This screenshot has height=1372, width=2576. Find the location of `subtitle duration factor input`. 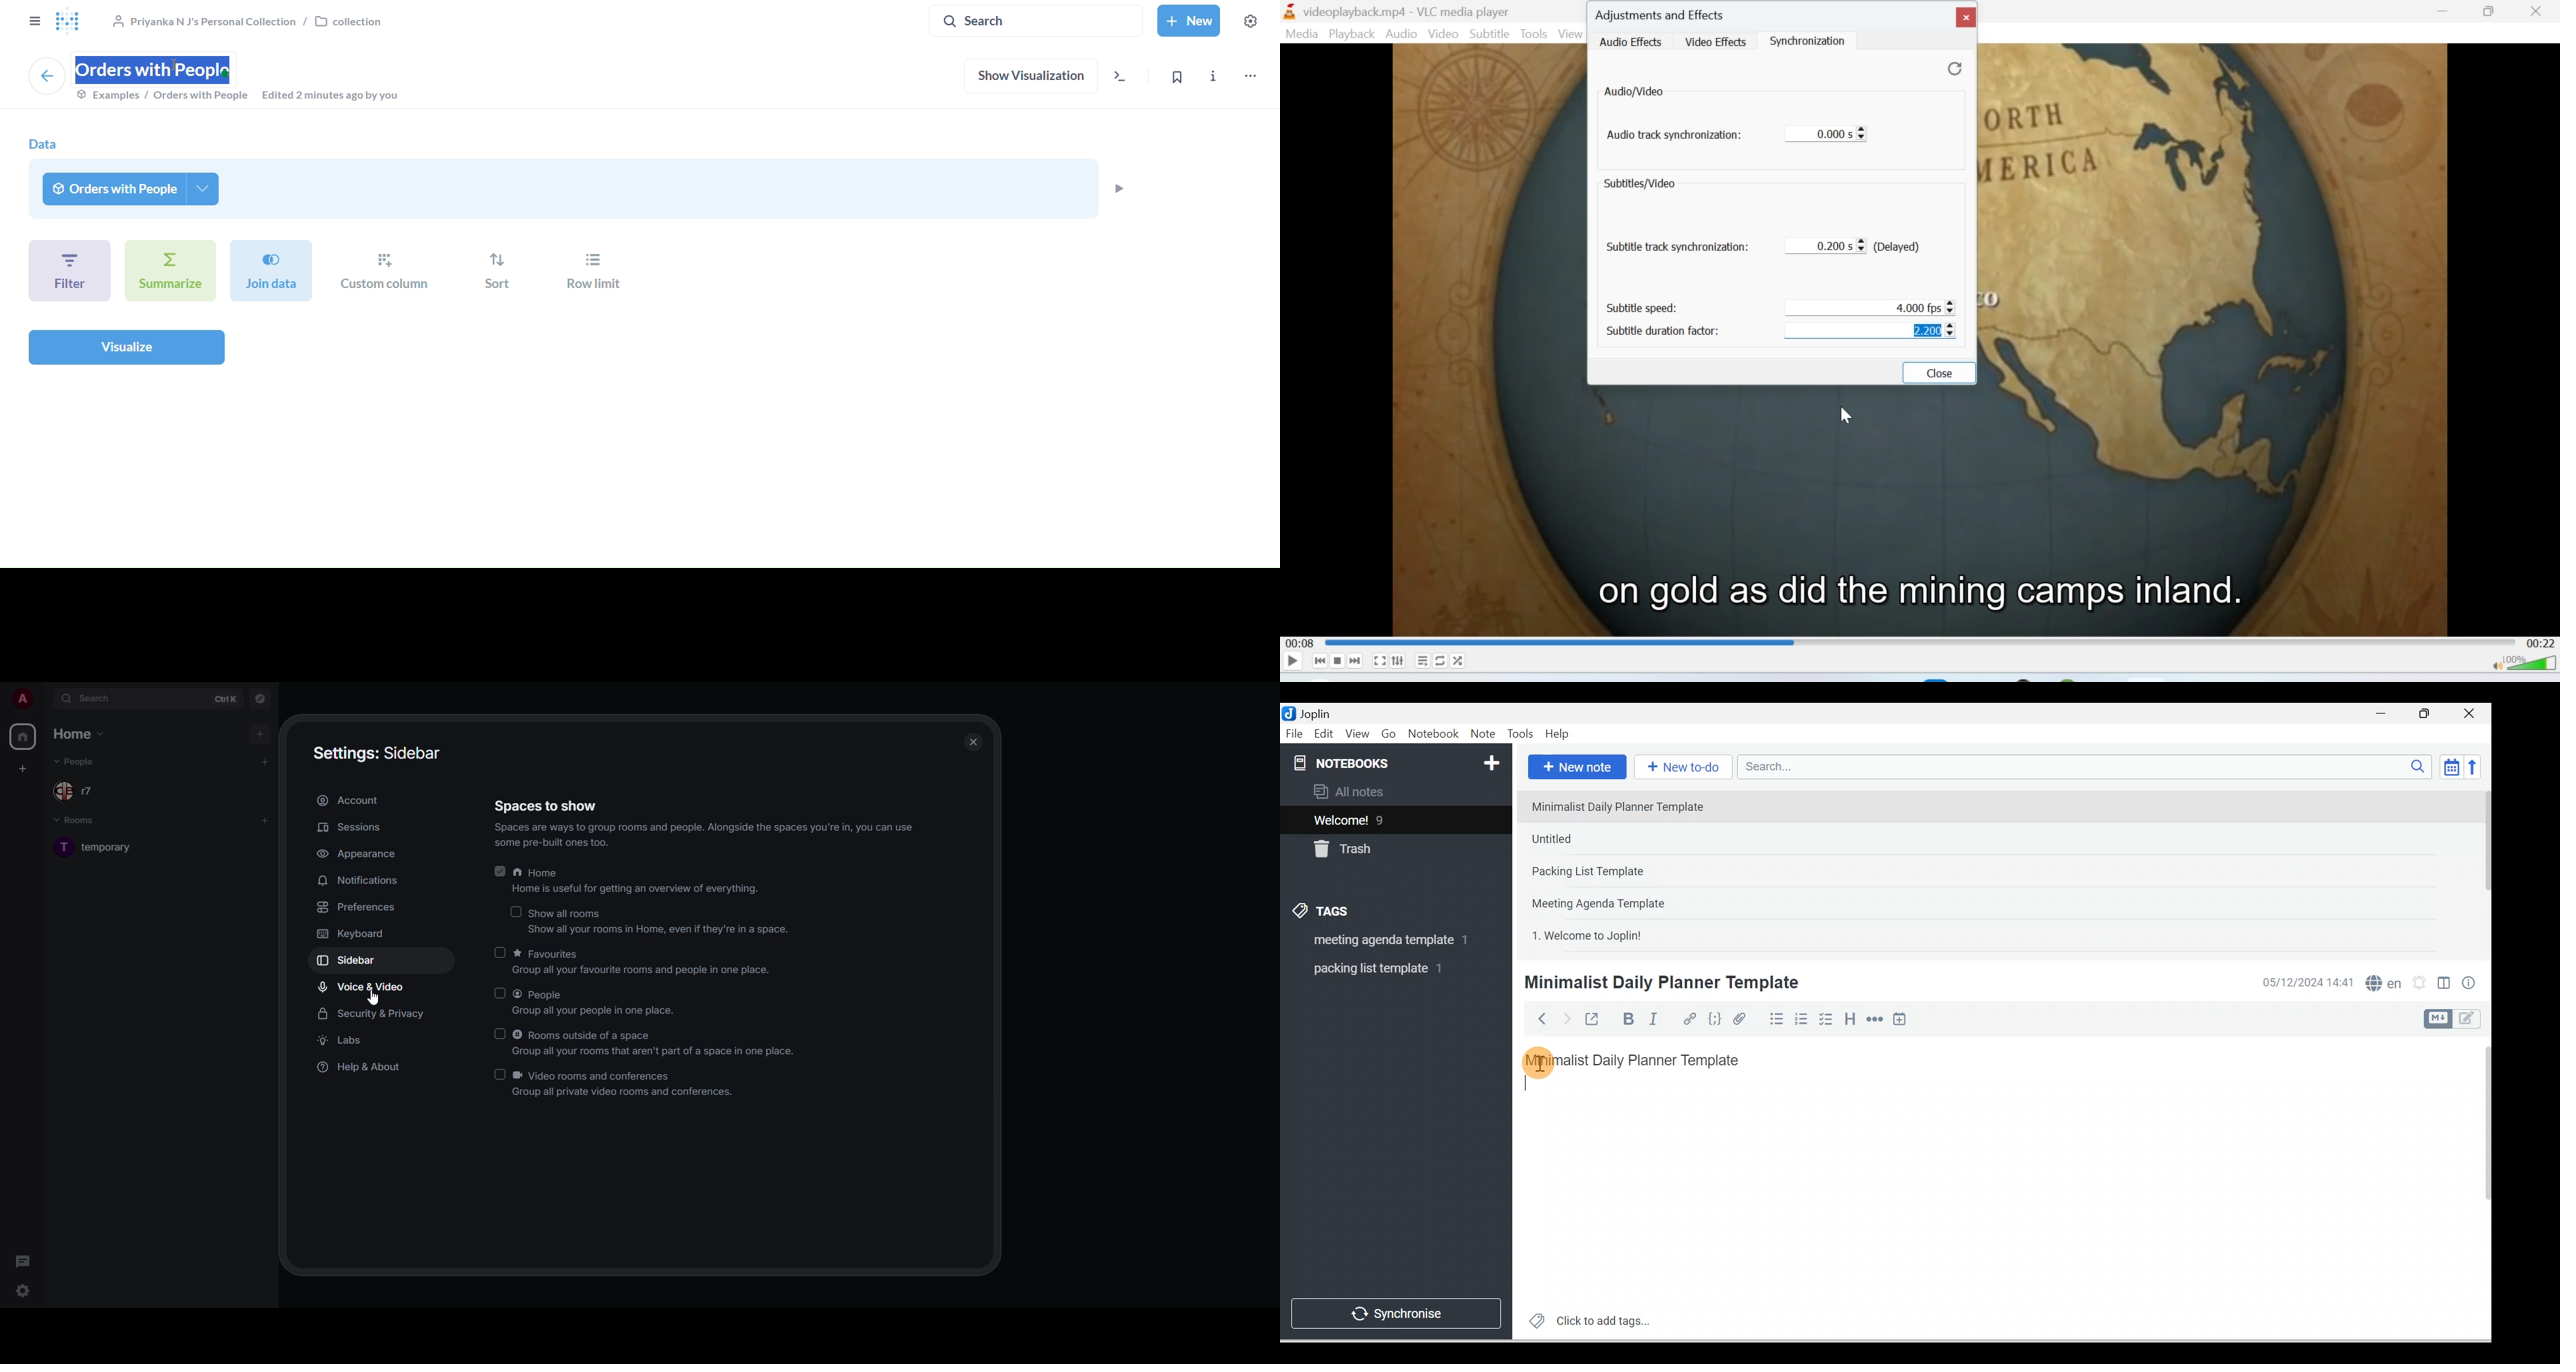

subtitle duration factor input is located at coordinates (1874, 331).